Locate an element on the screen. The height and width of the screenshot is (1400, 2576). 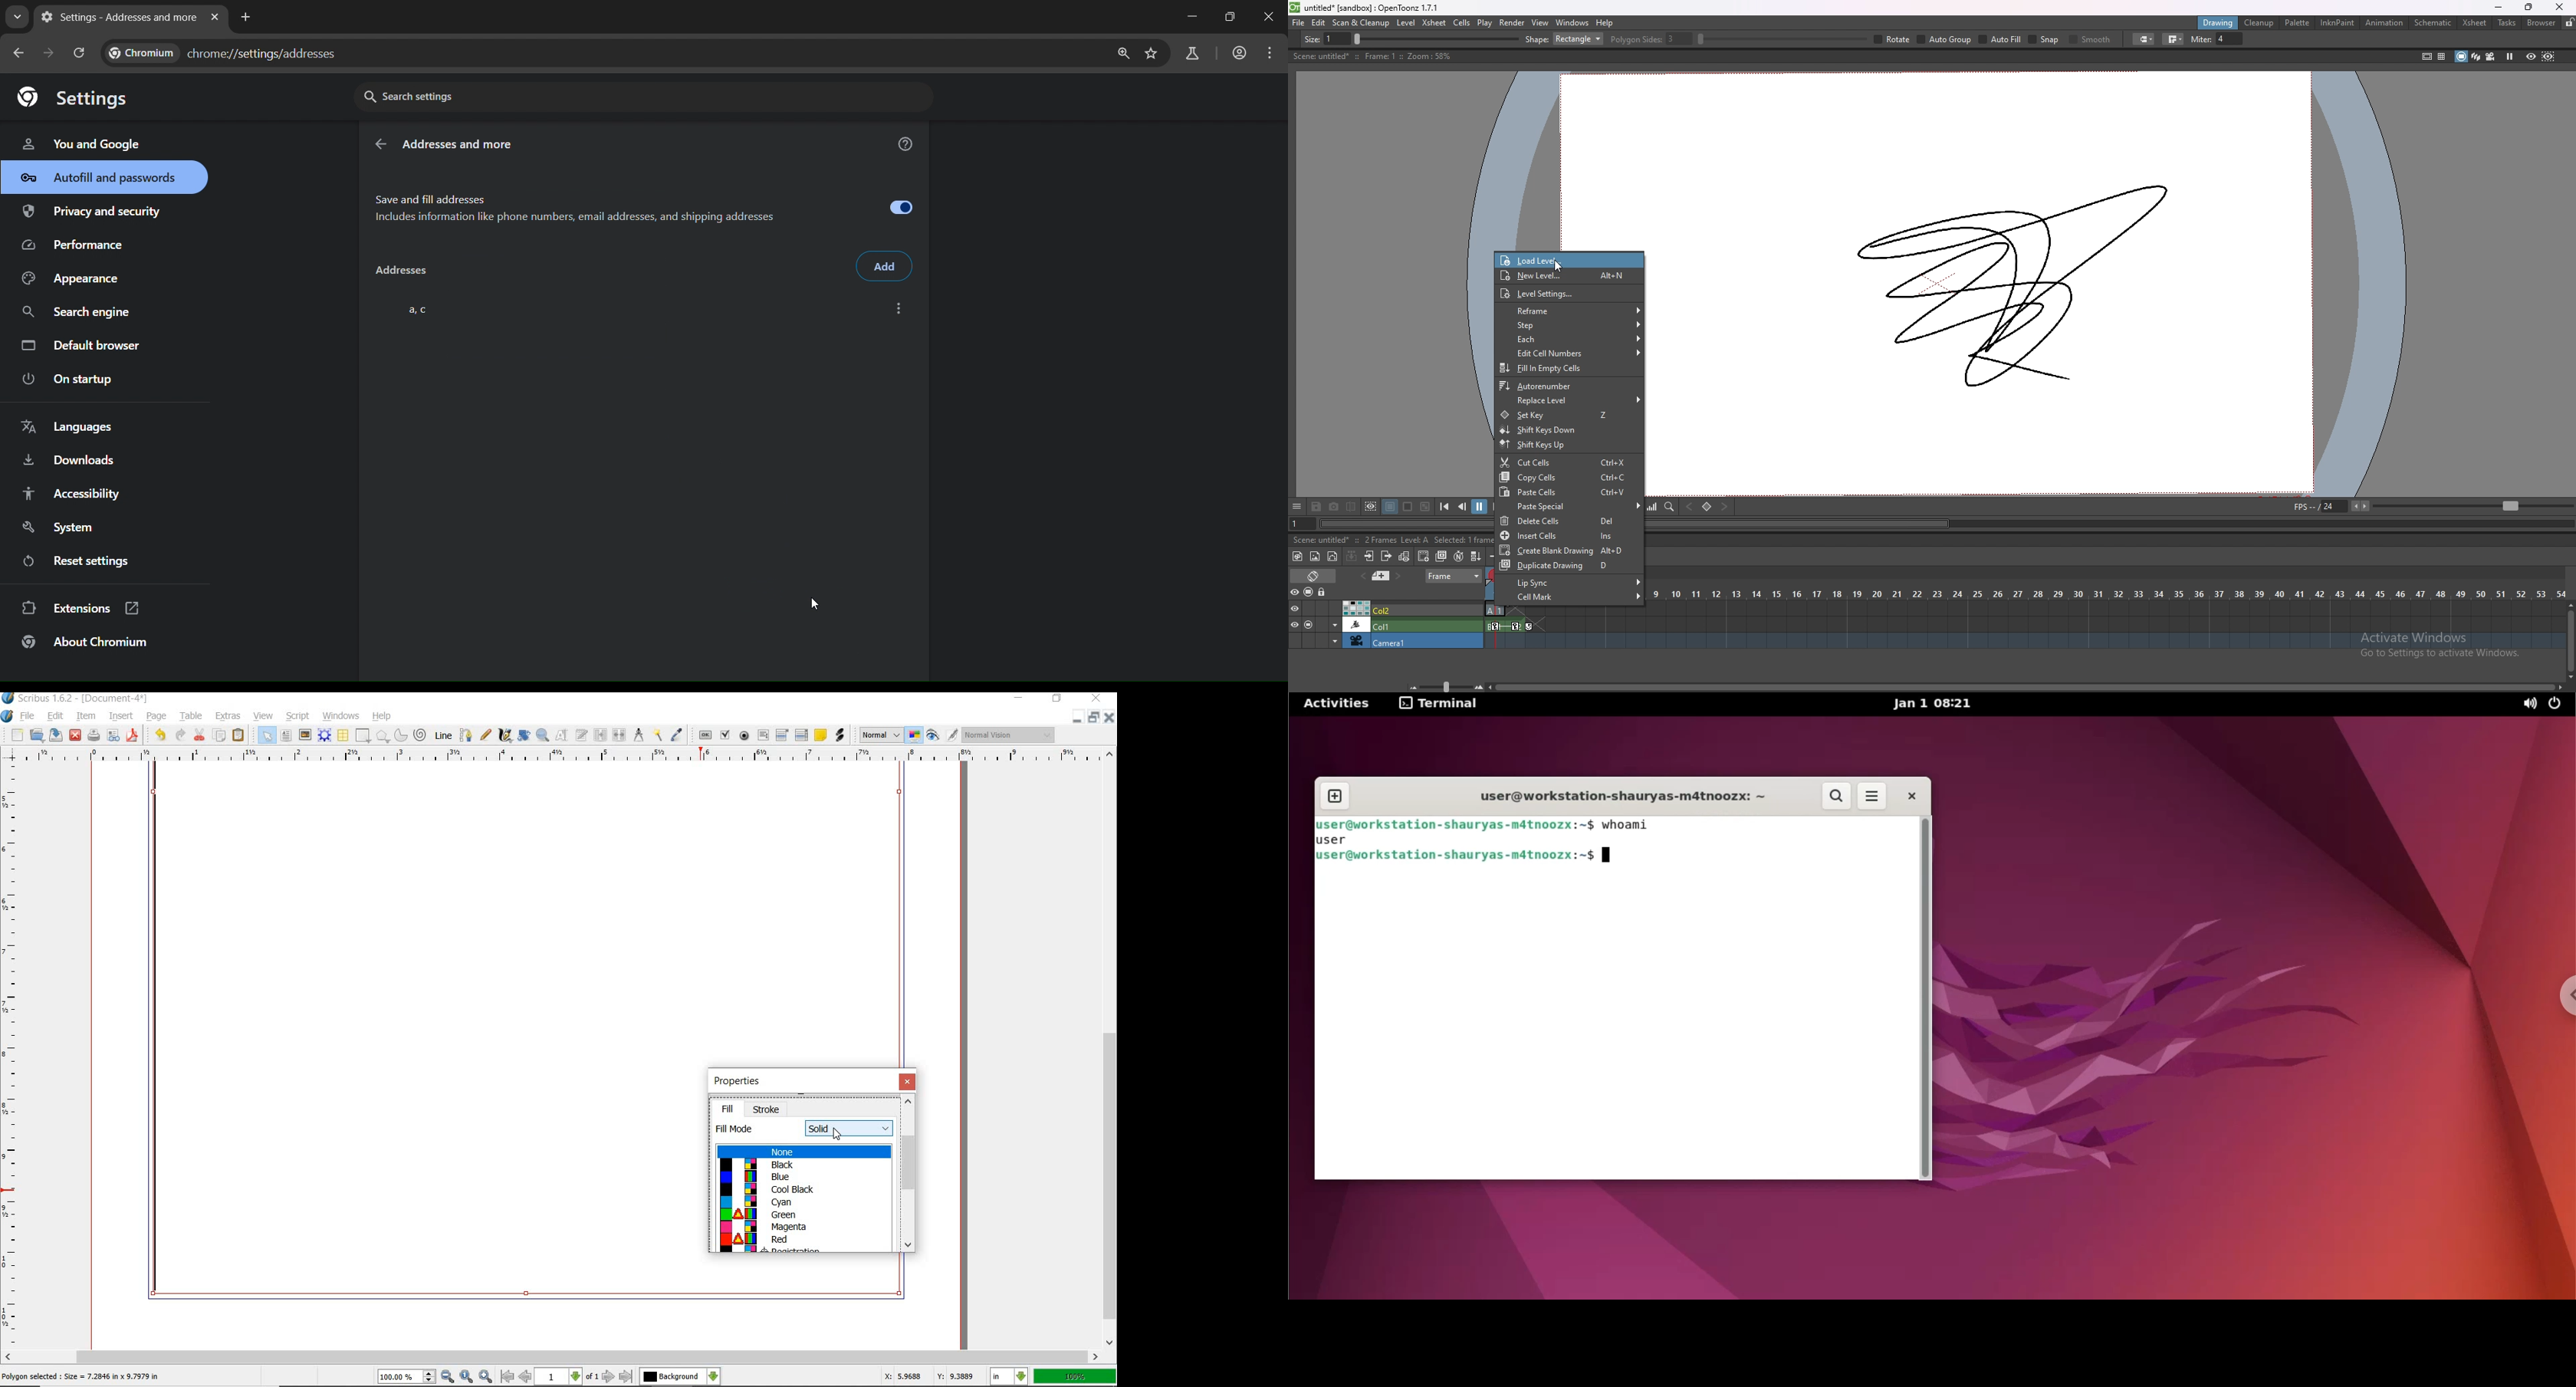
addresses and more is located at coordinates (460, 145).